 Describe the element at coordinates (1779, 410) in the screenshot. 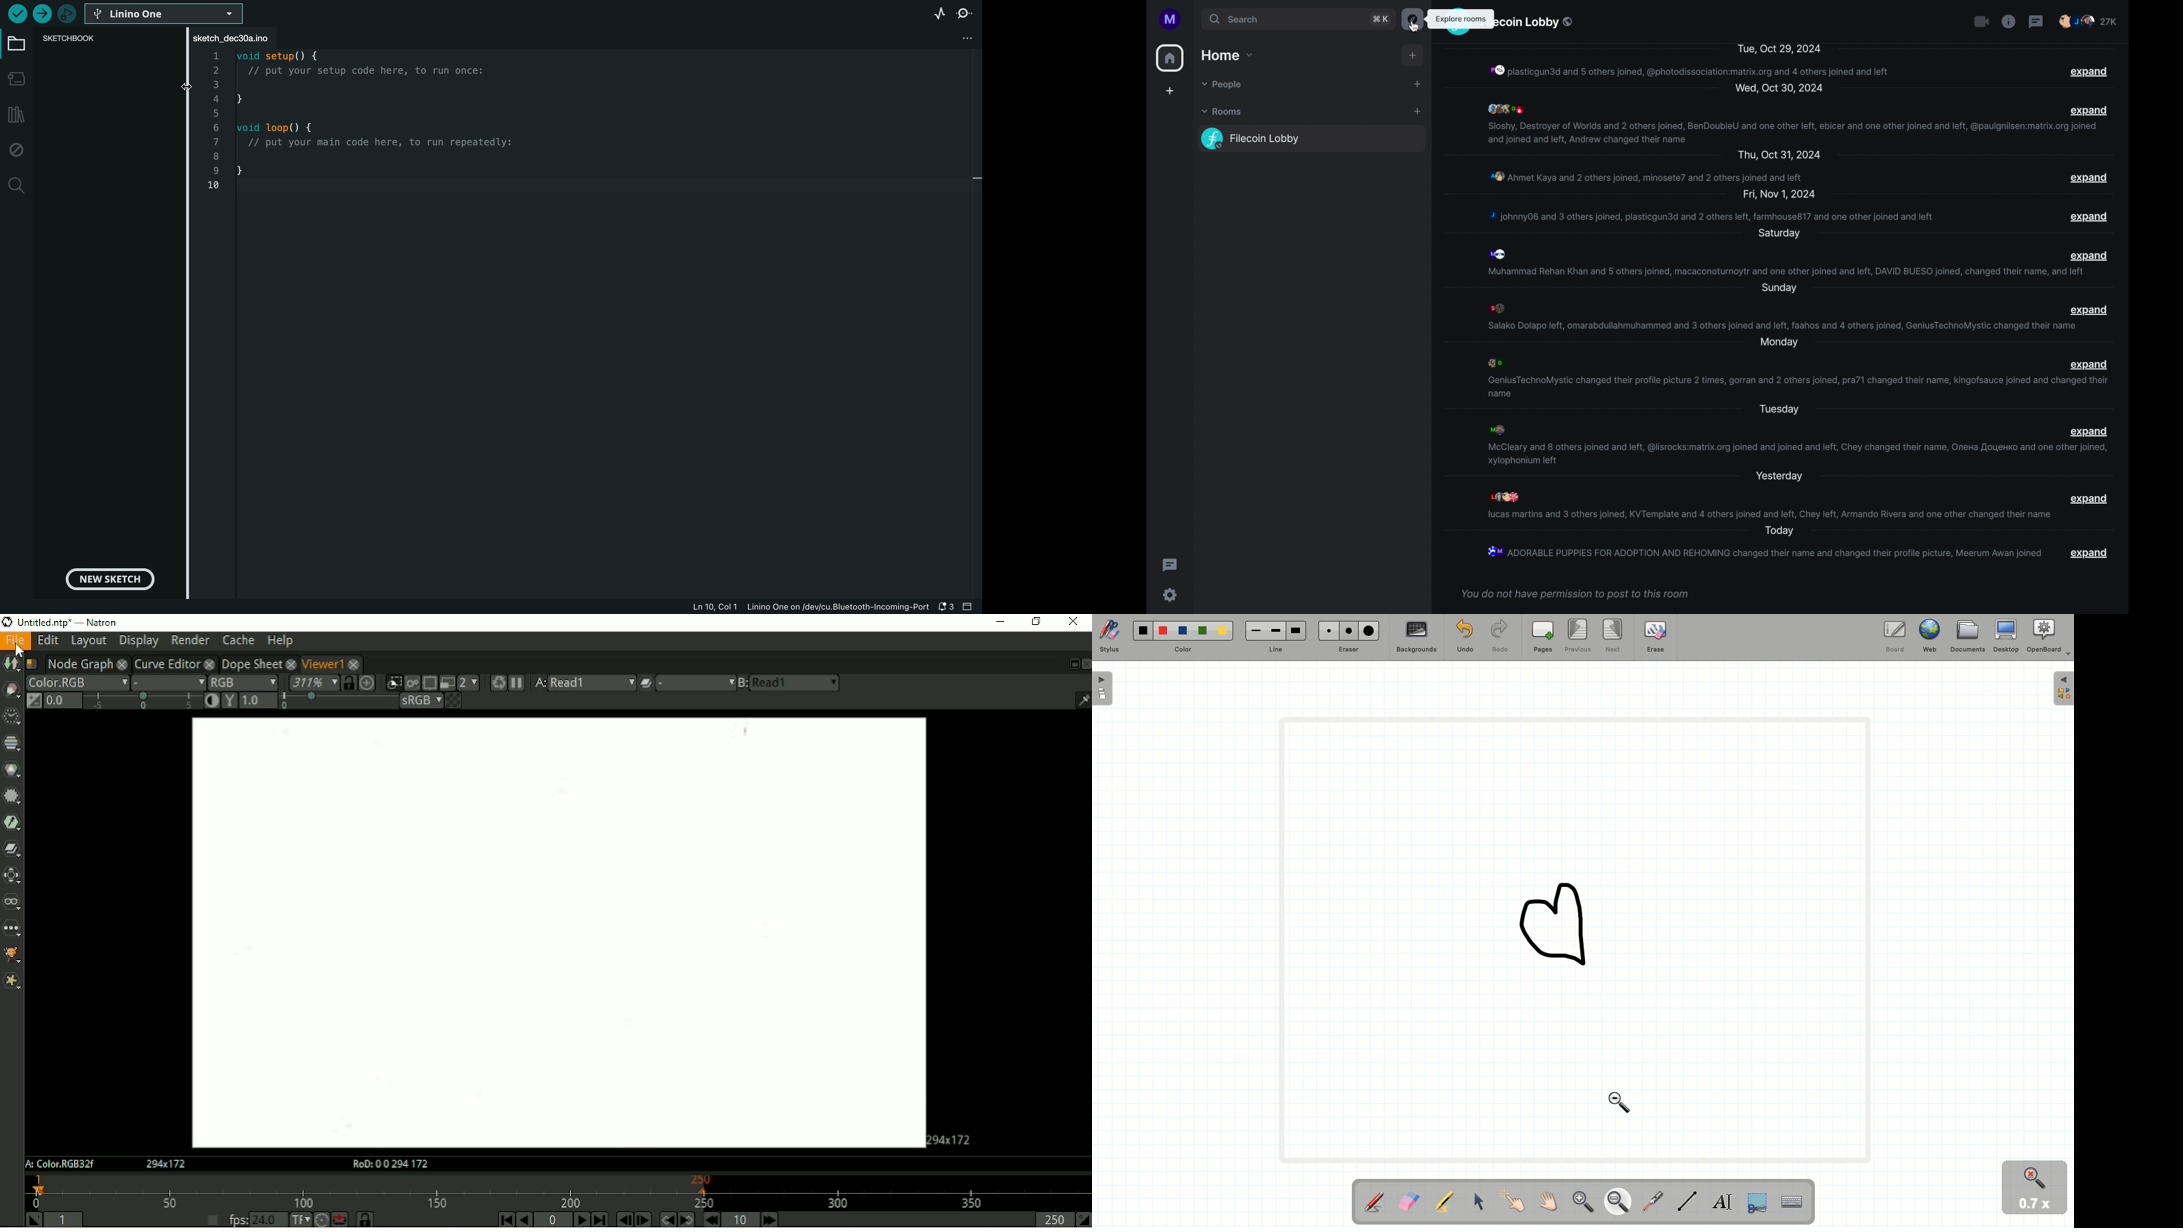

I see `Tuesday` at that location.